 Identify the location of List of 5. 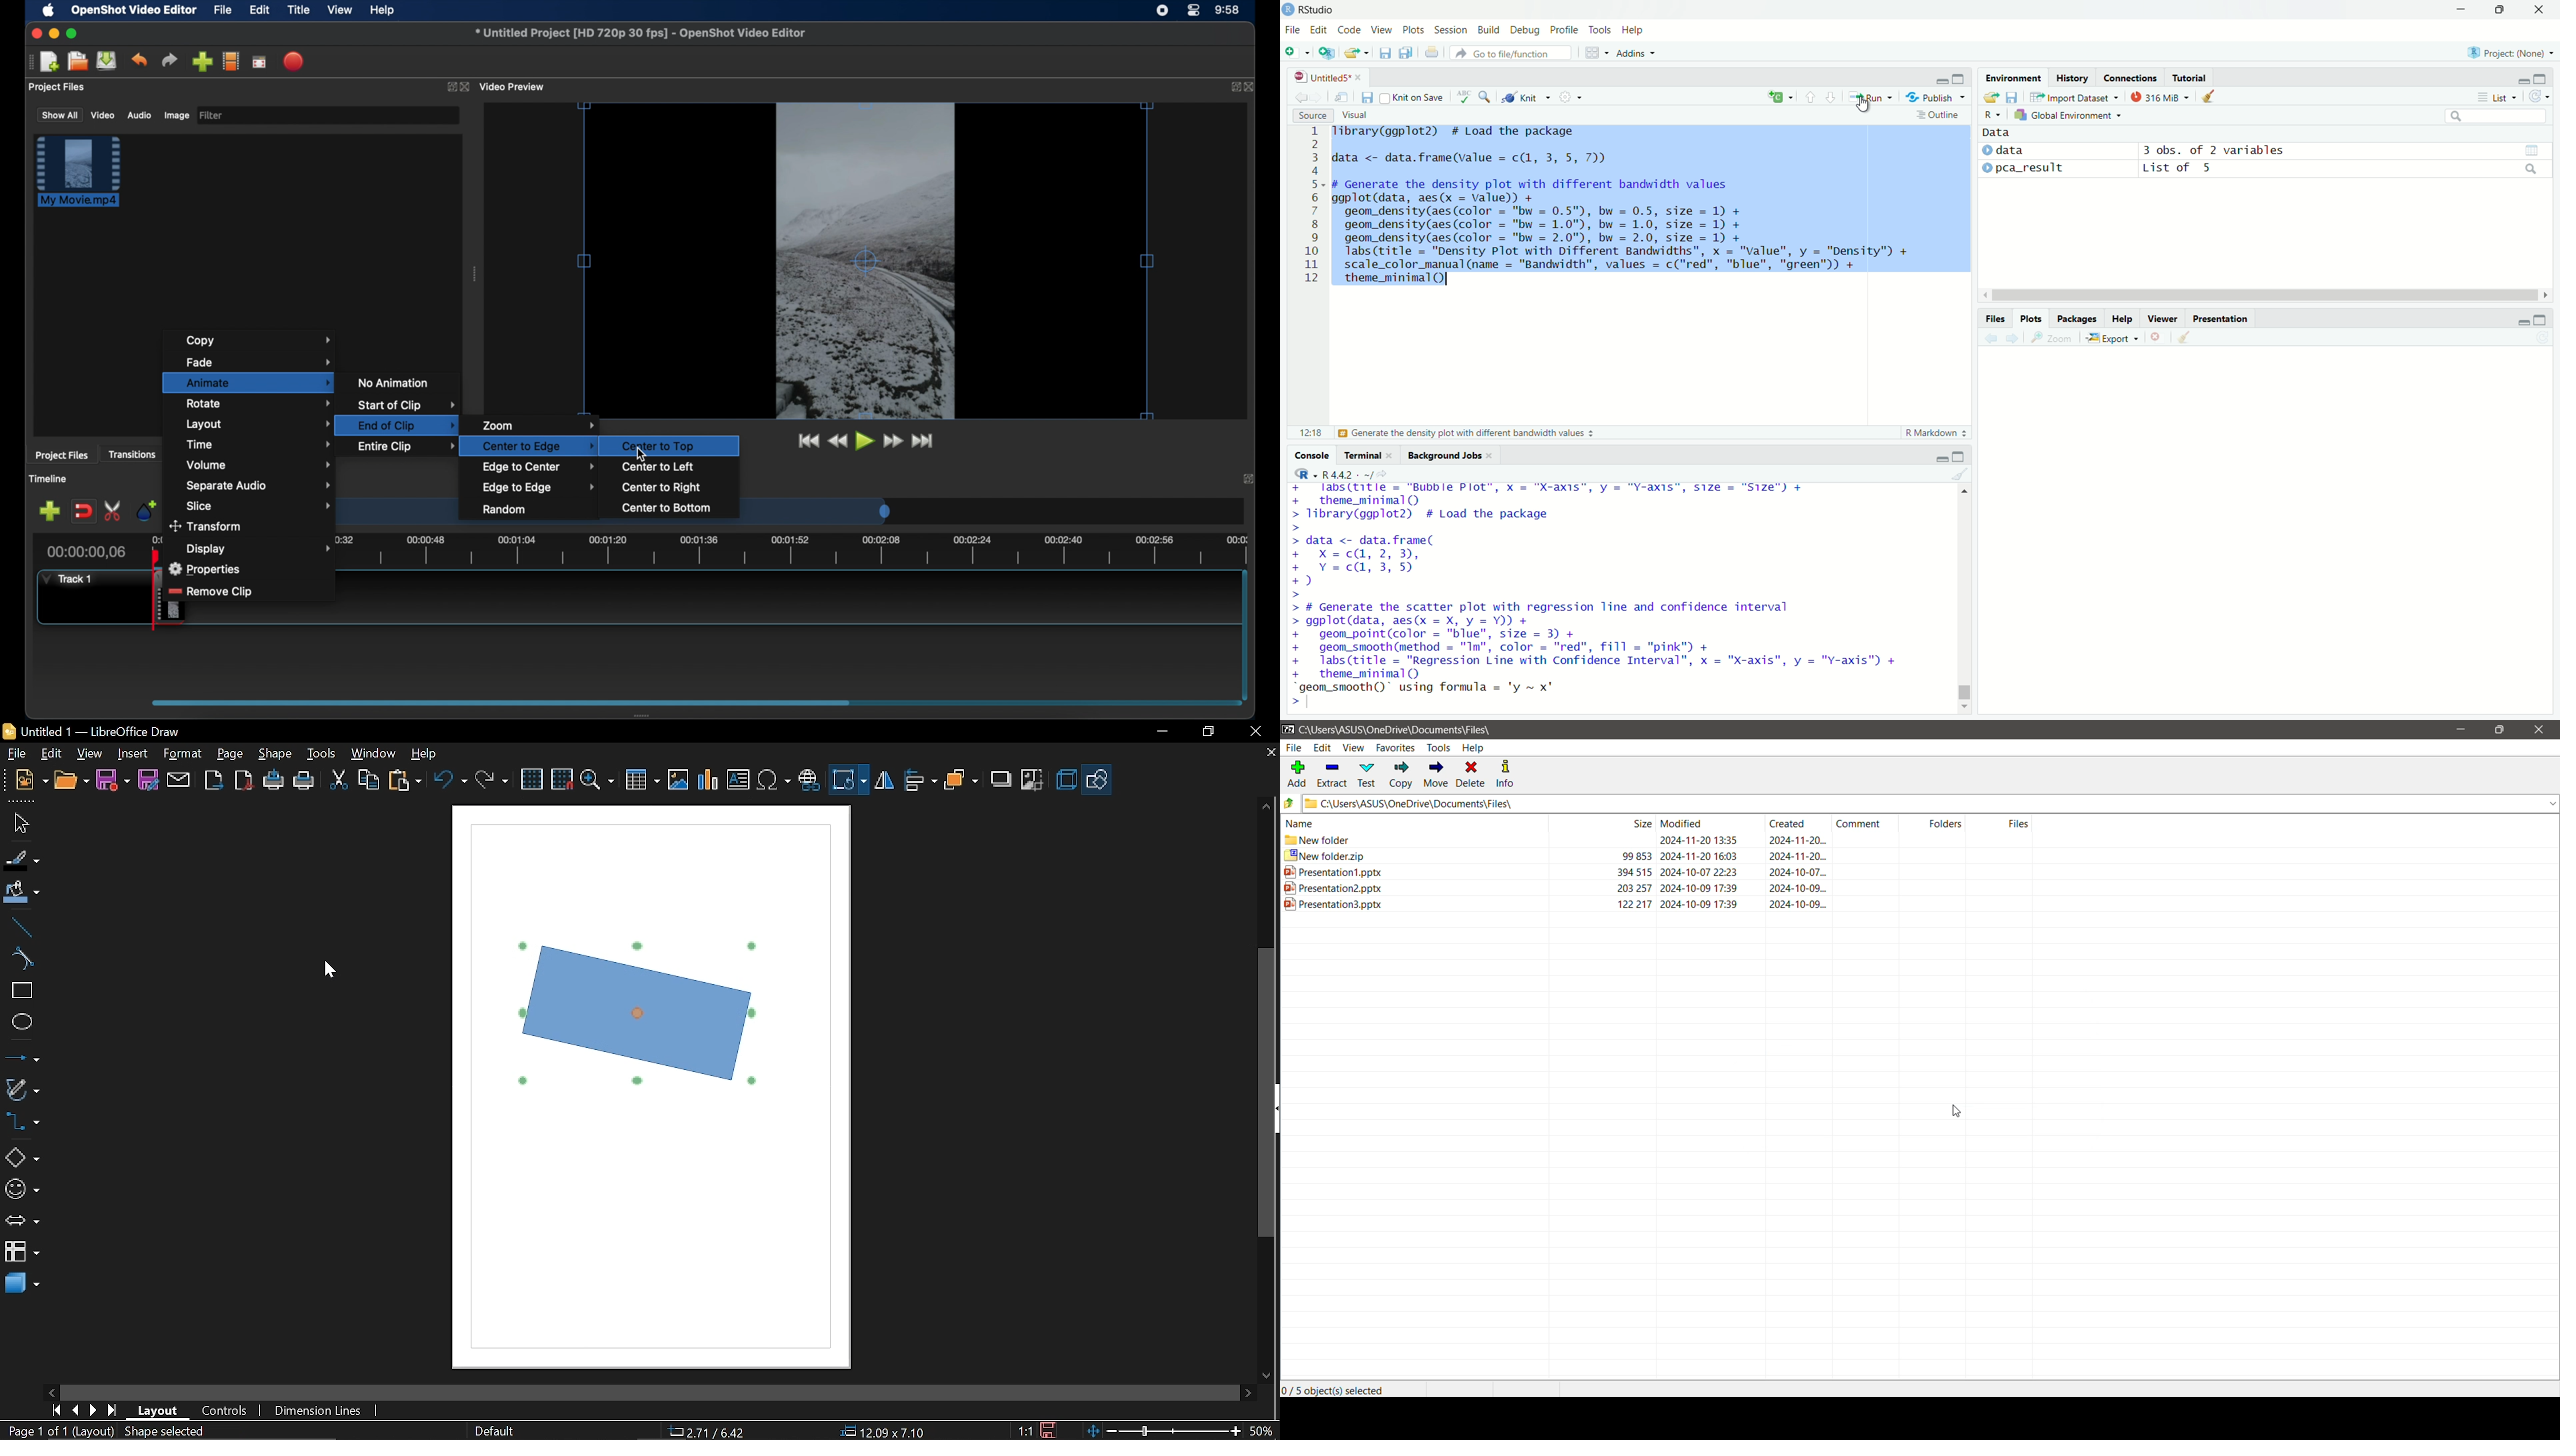
(2179, 169).